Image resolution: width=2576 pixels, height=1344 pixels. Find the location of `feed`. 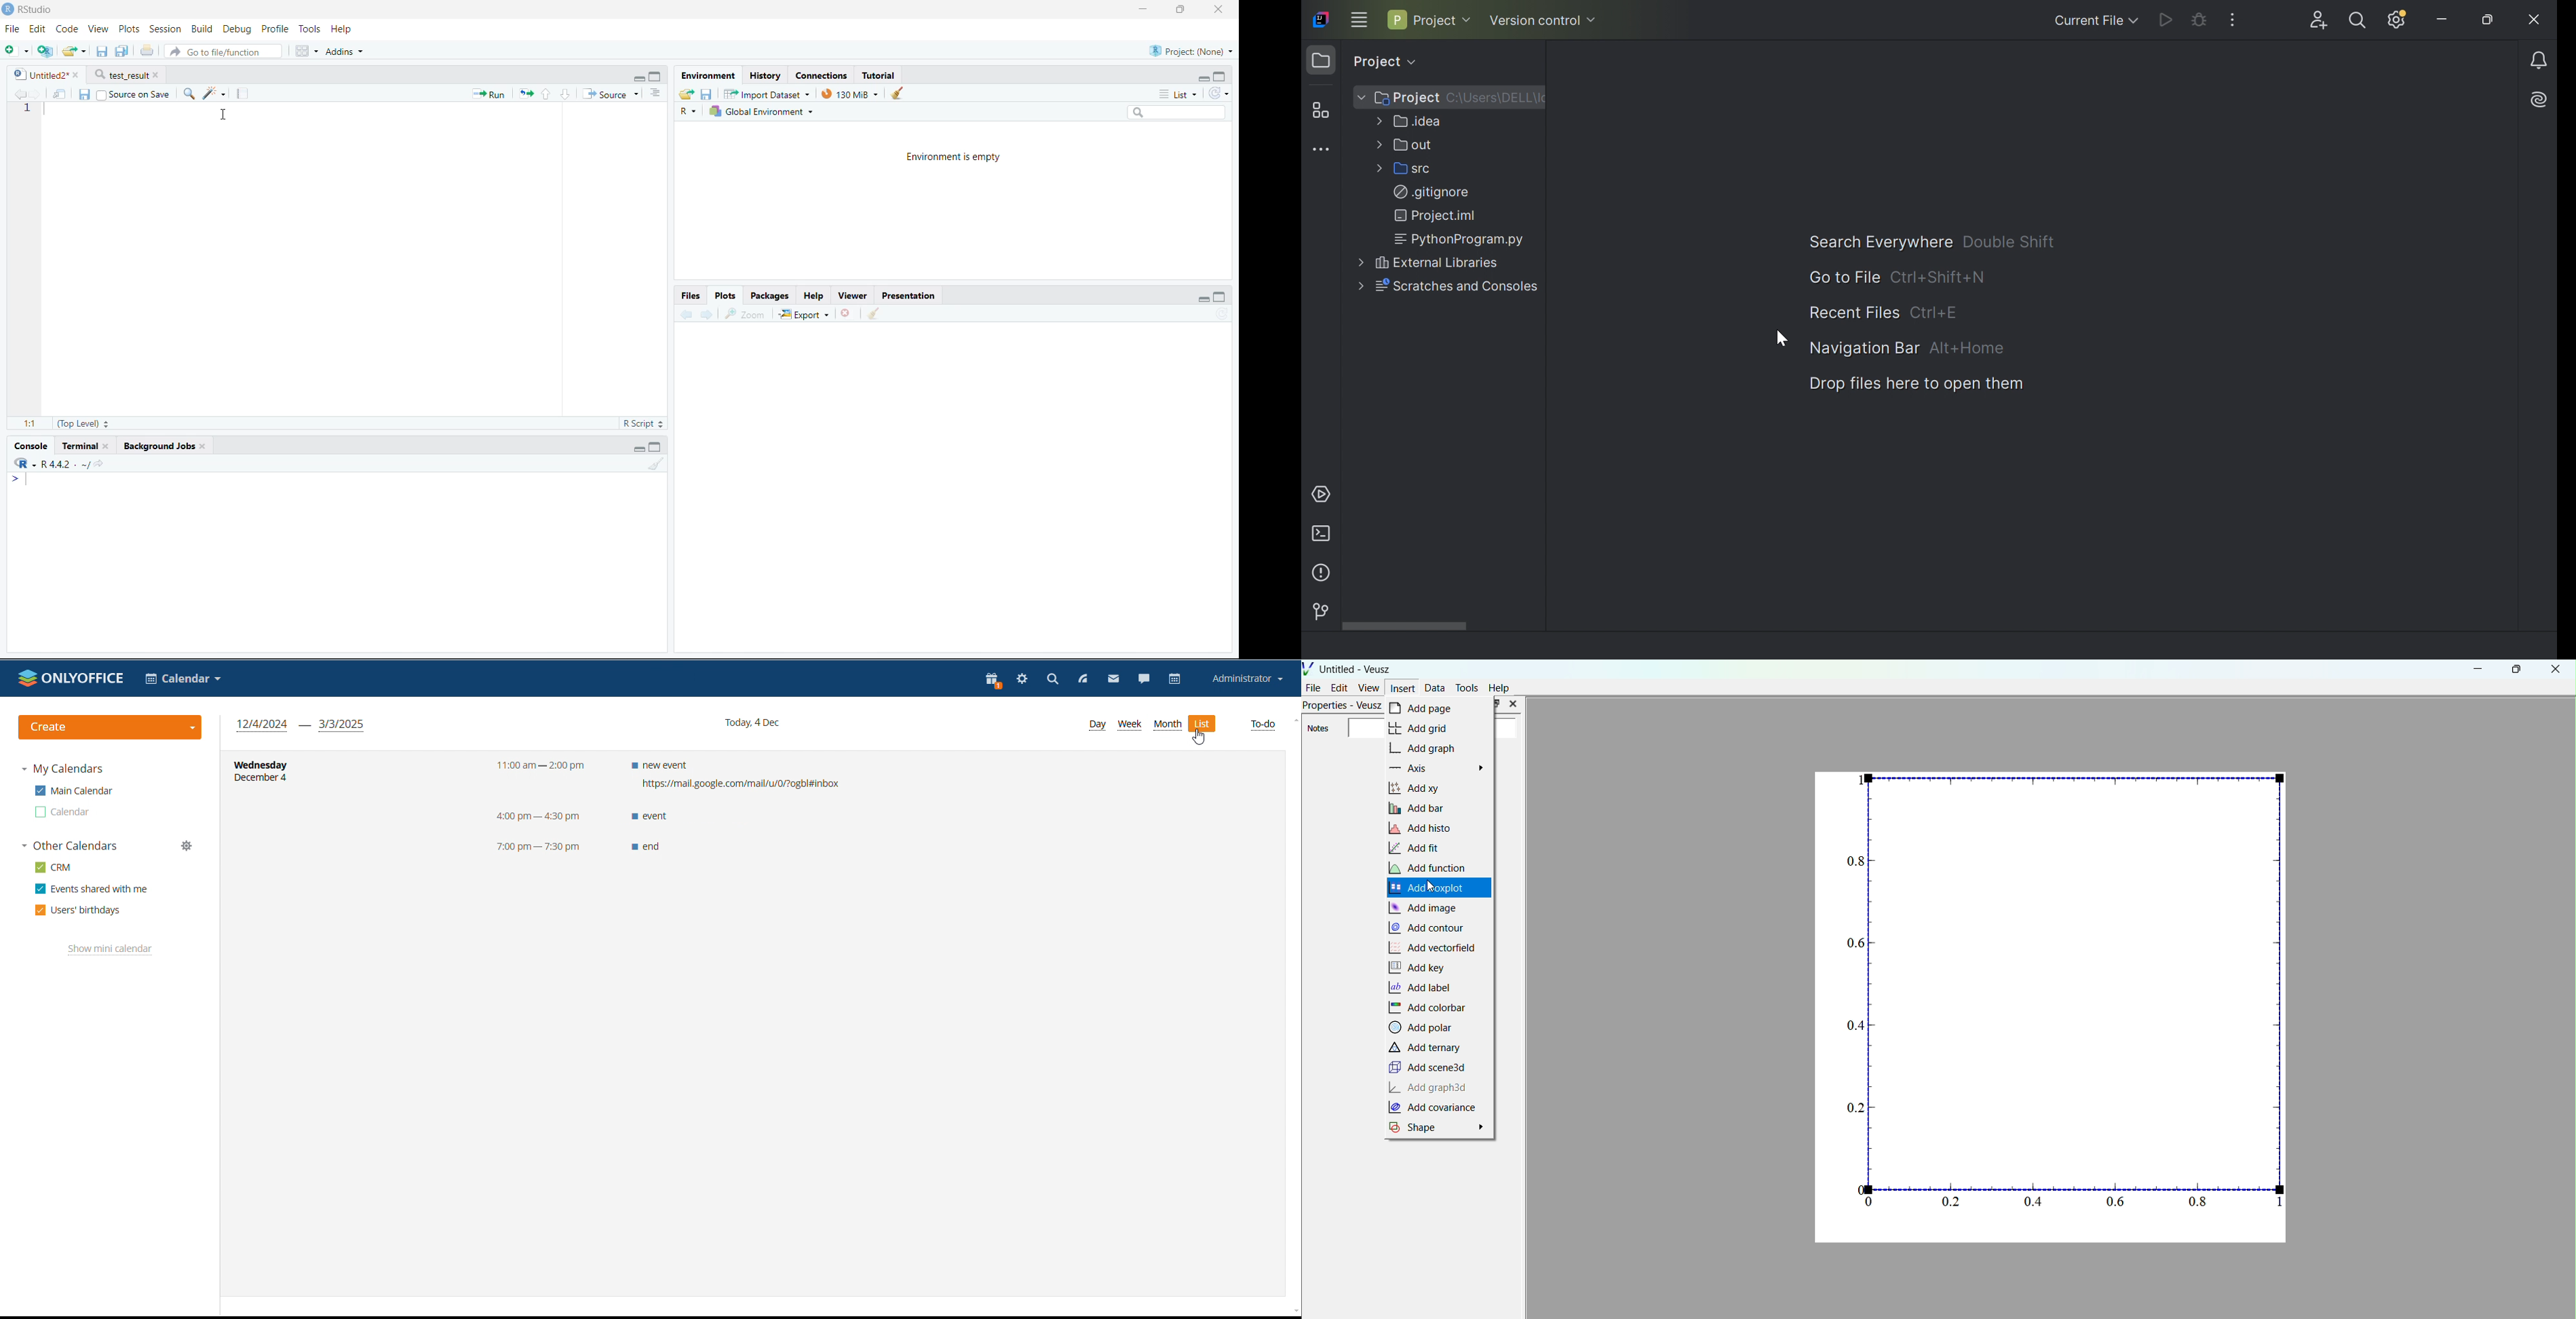

feed is located at coordinates (1080, 678).